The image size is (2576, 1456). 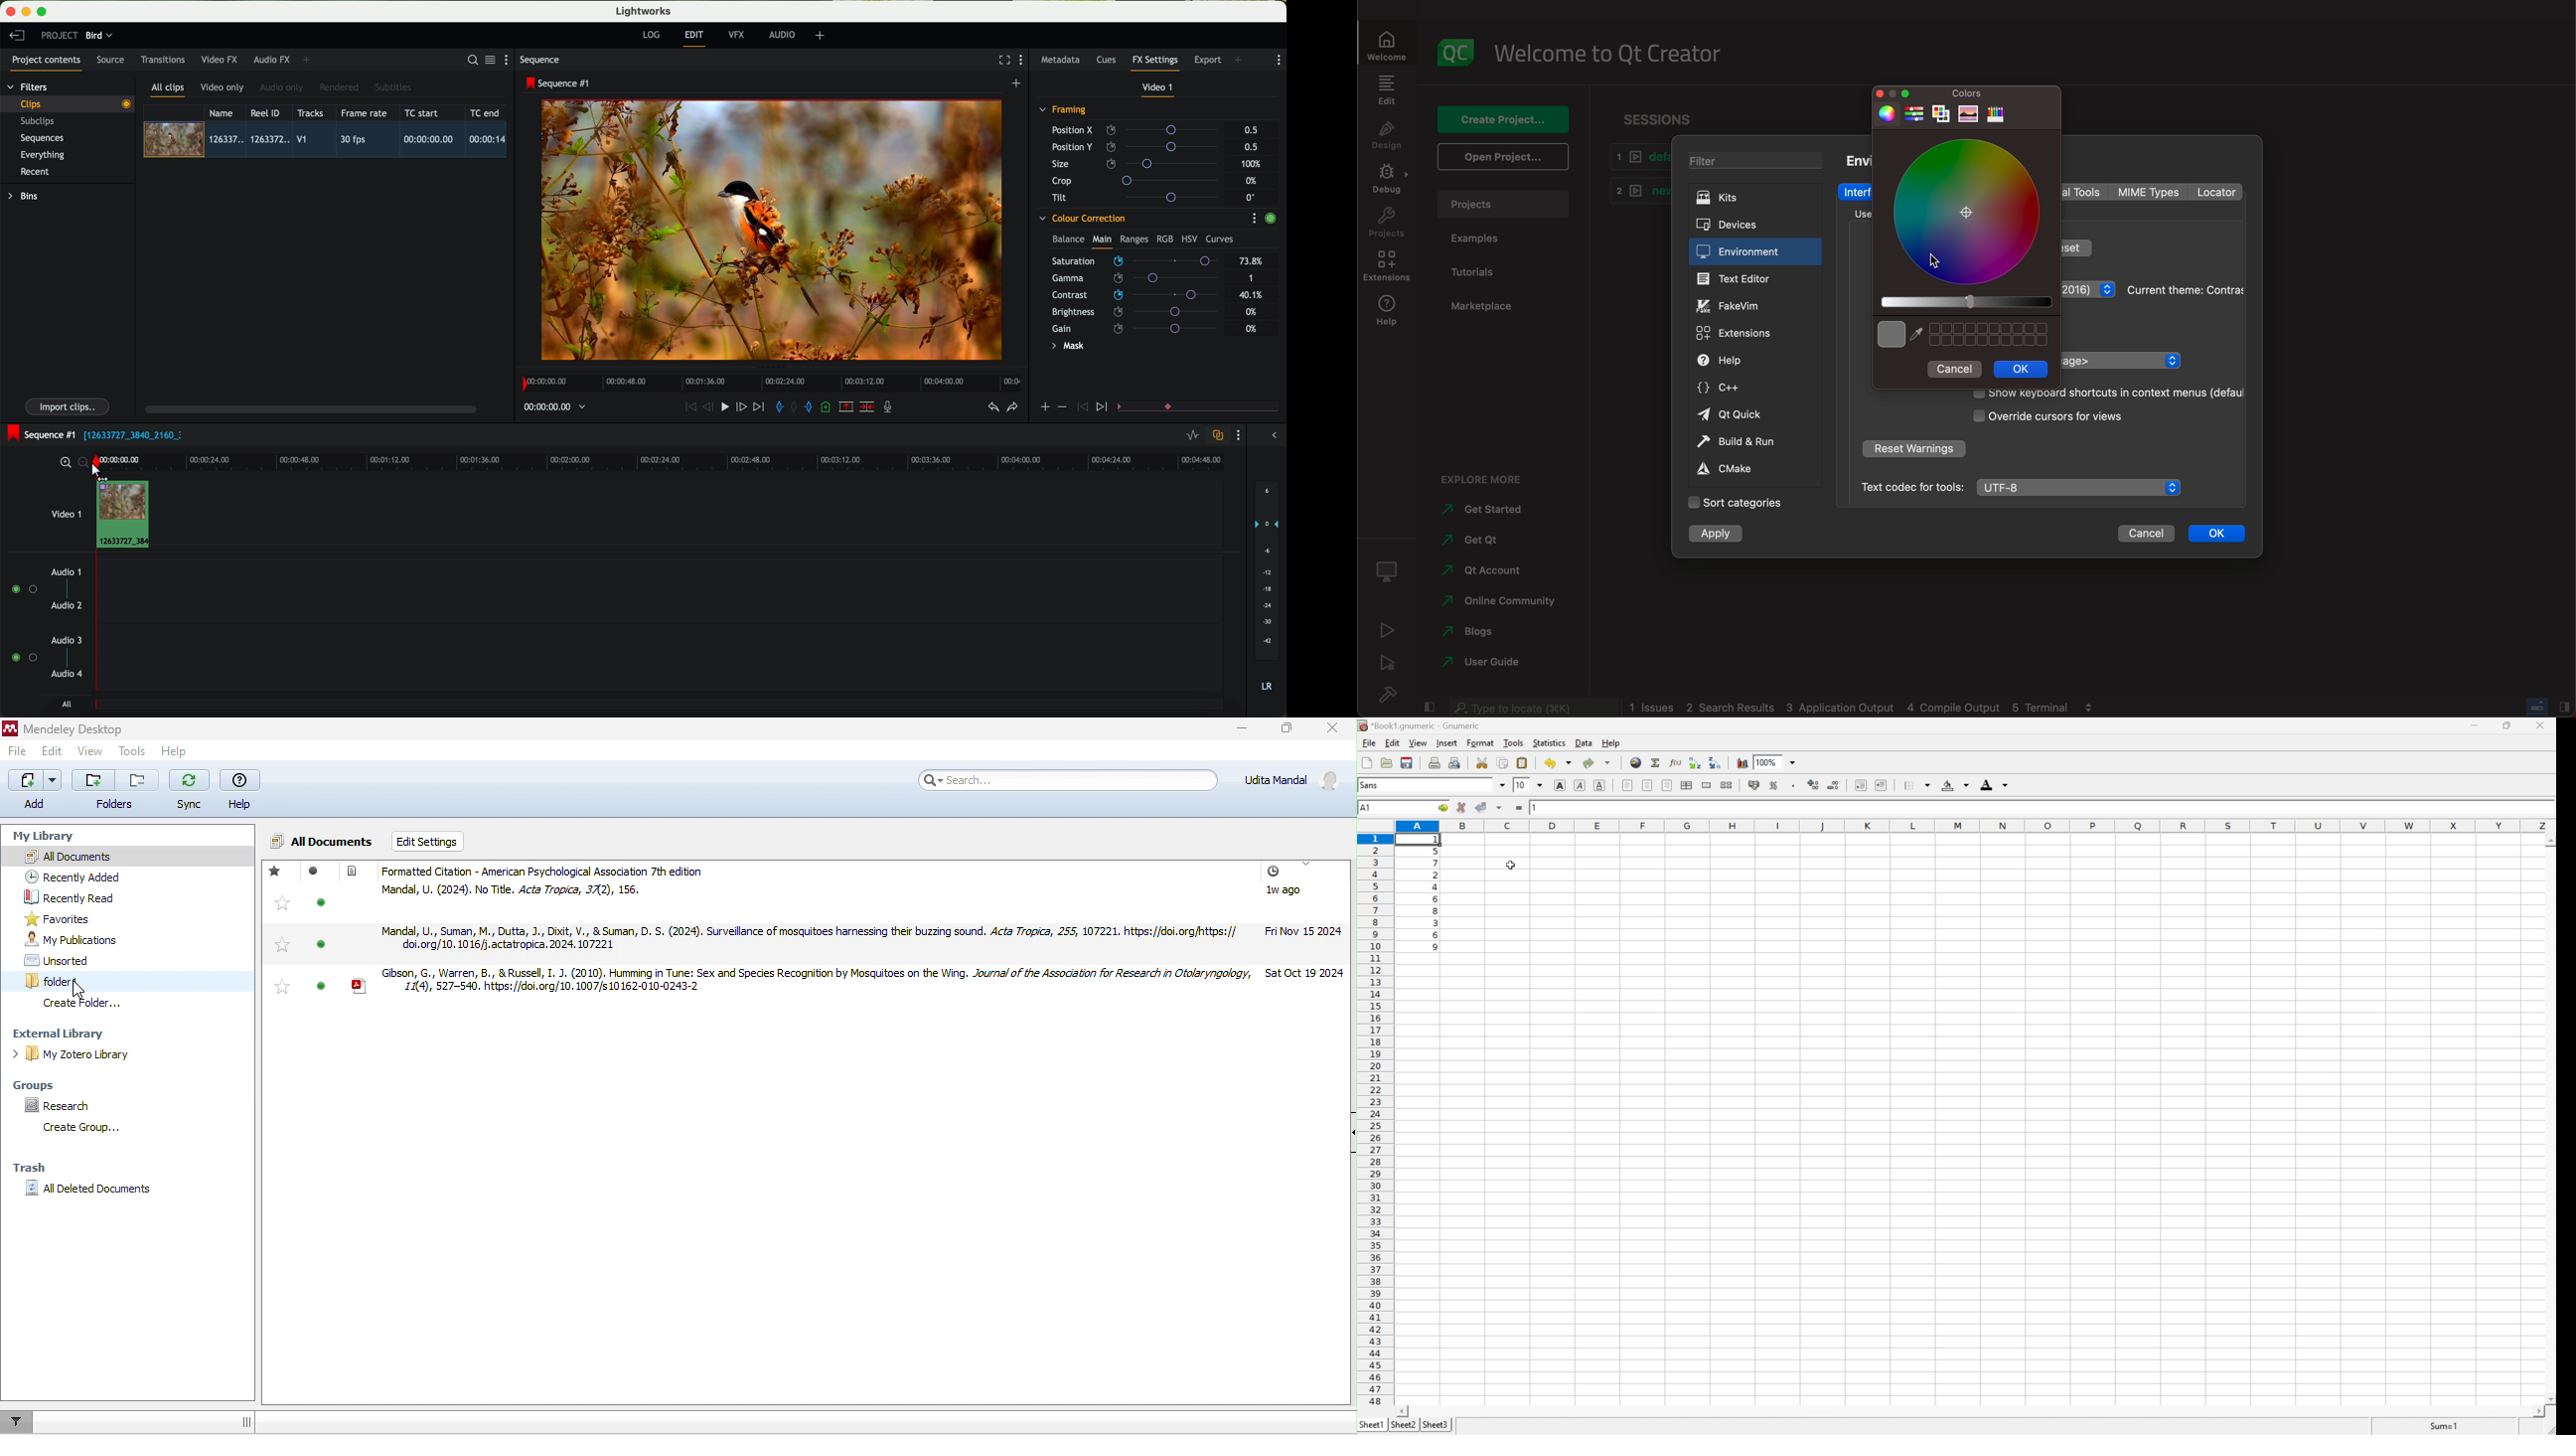 I want to click on recent, so click(x=35, y=173).